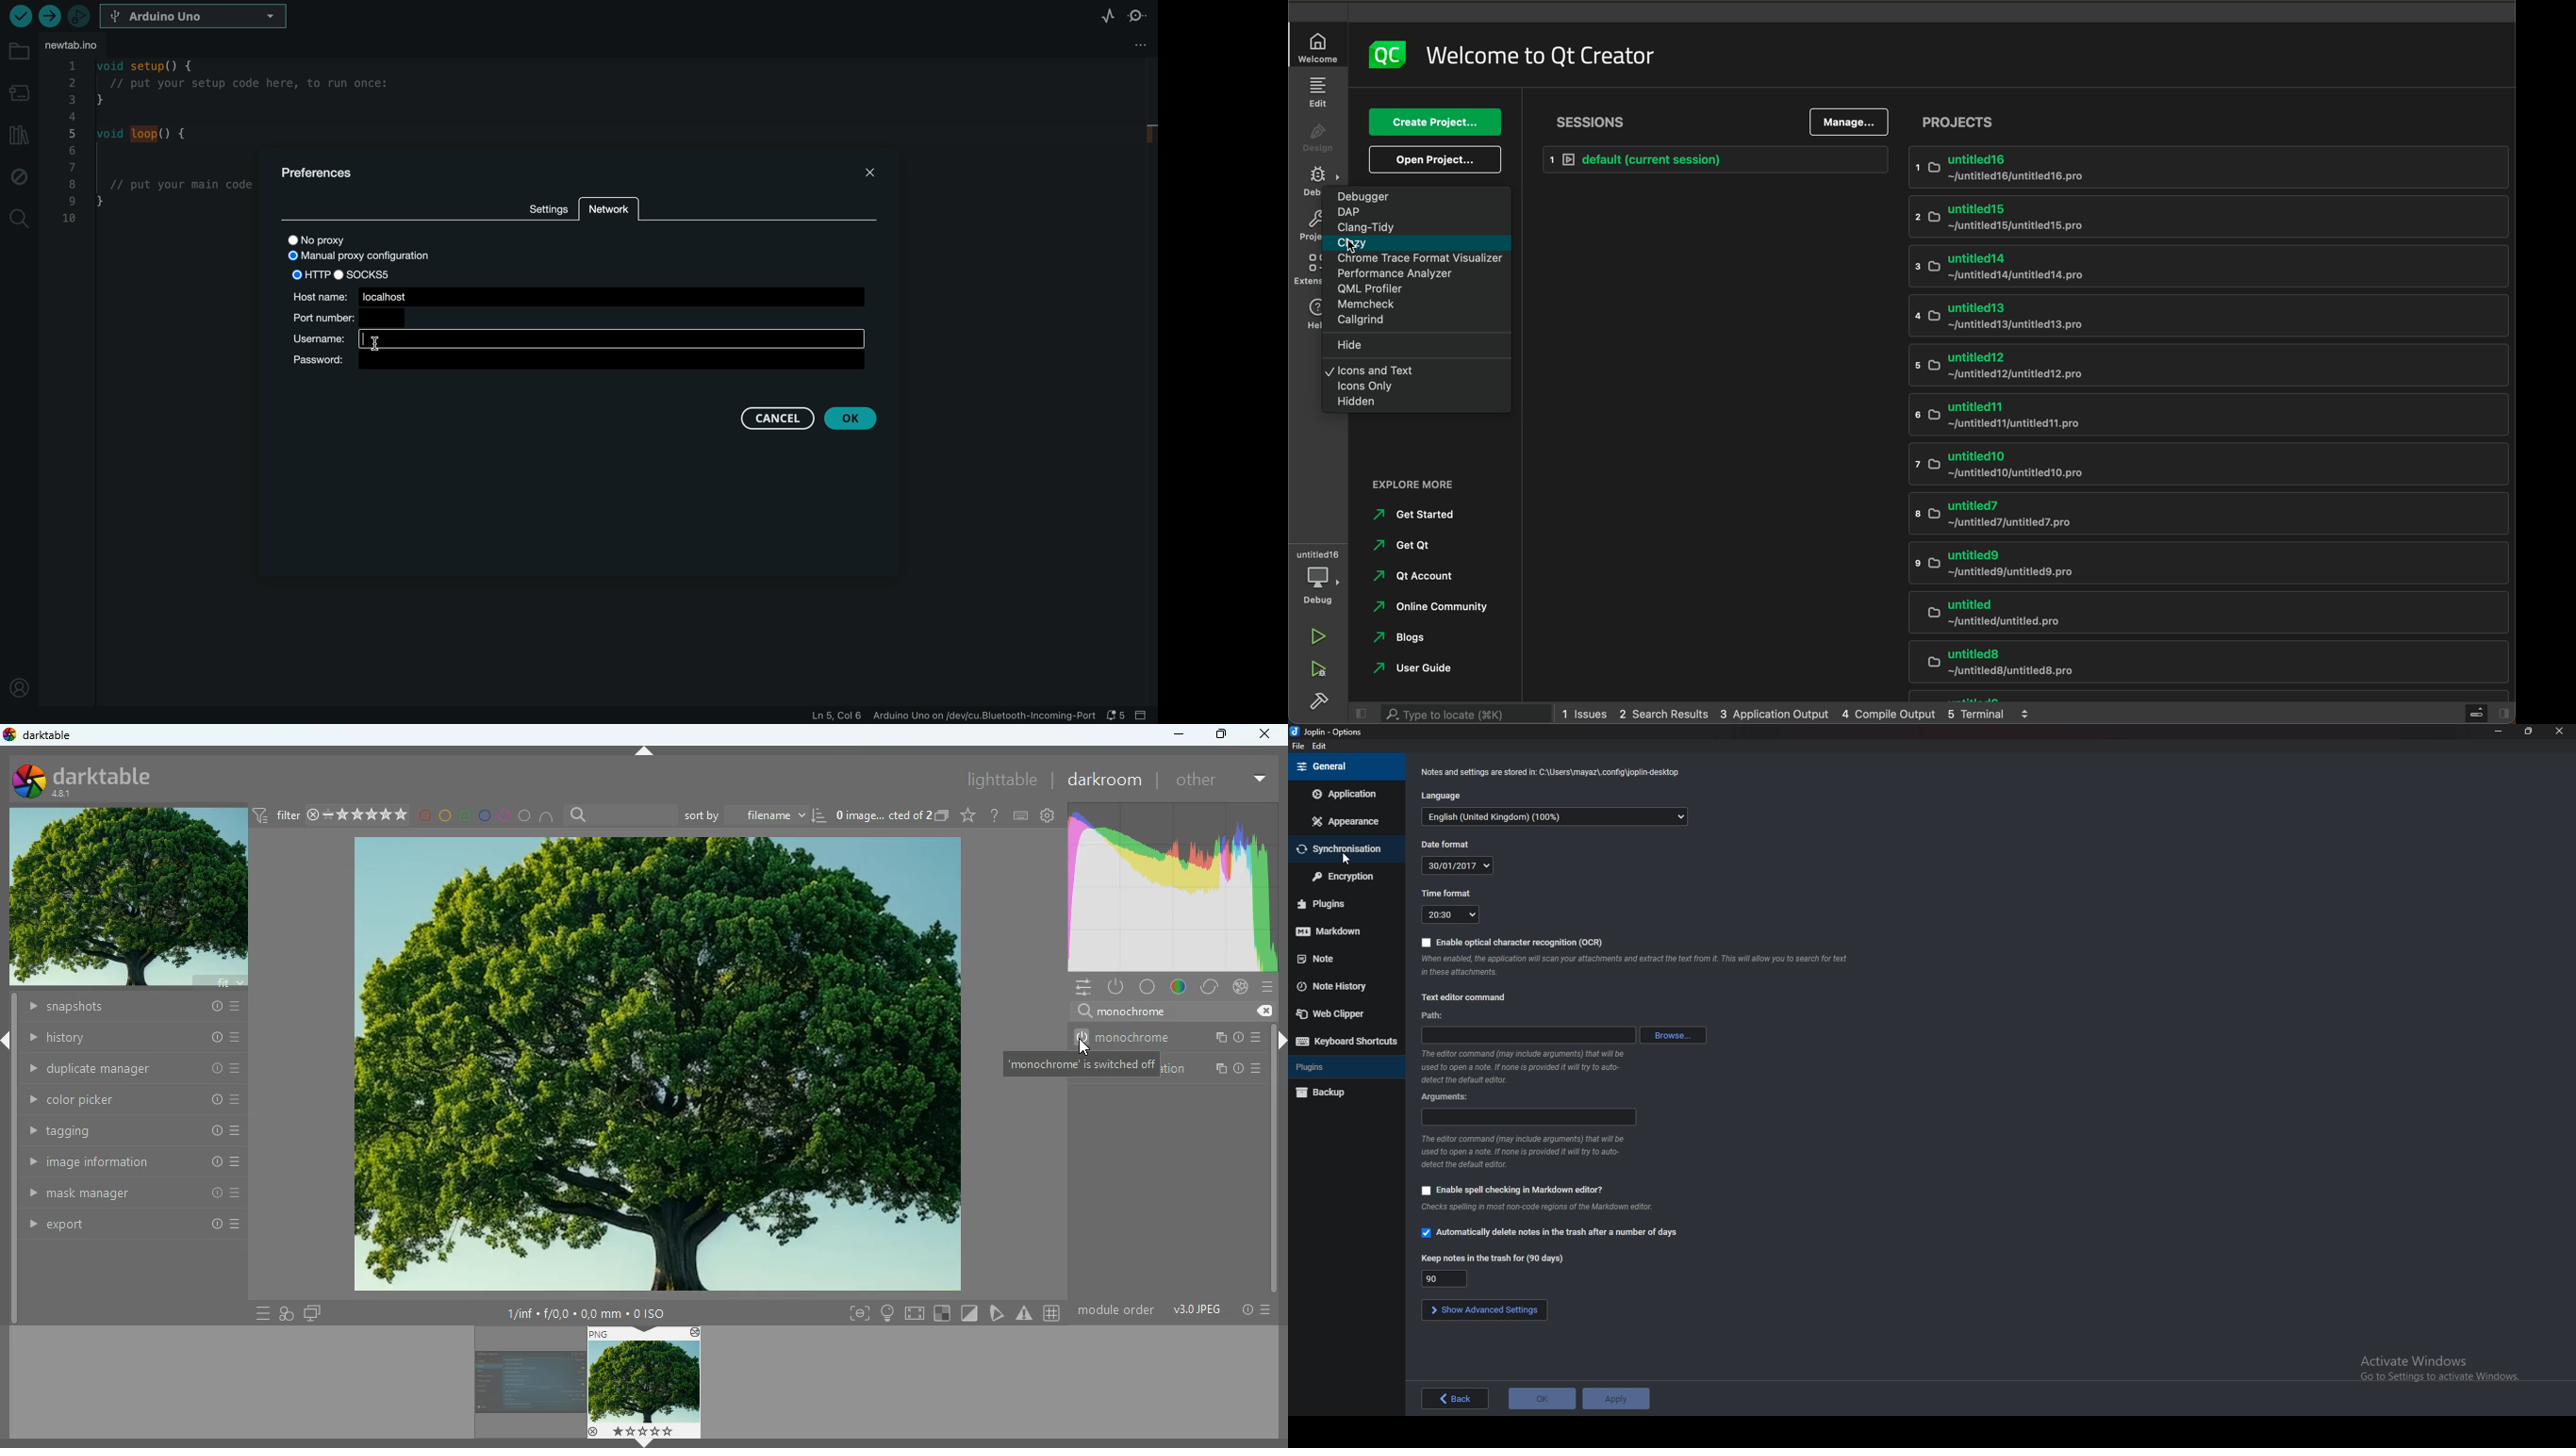  Describe the element at coordinates (1540, 1206) in the screenshot. I see `info` at that location.